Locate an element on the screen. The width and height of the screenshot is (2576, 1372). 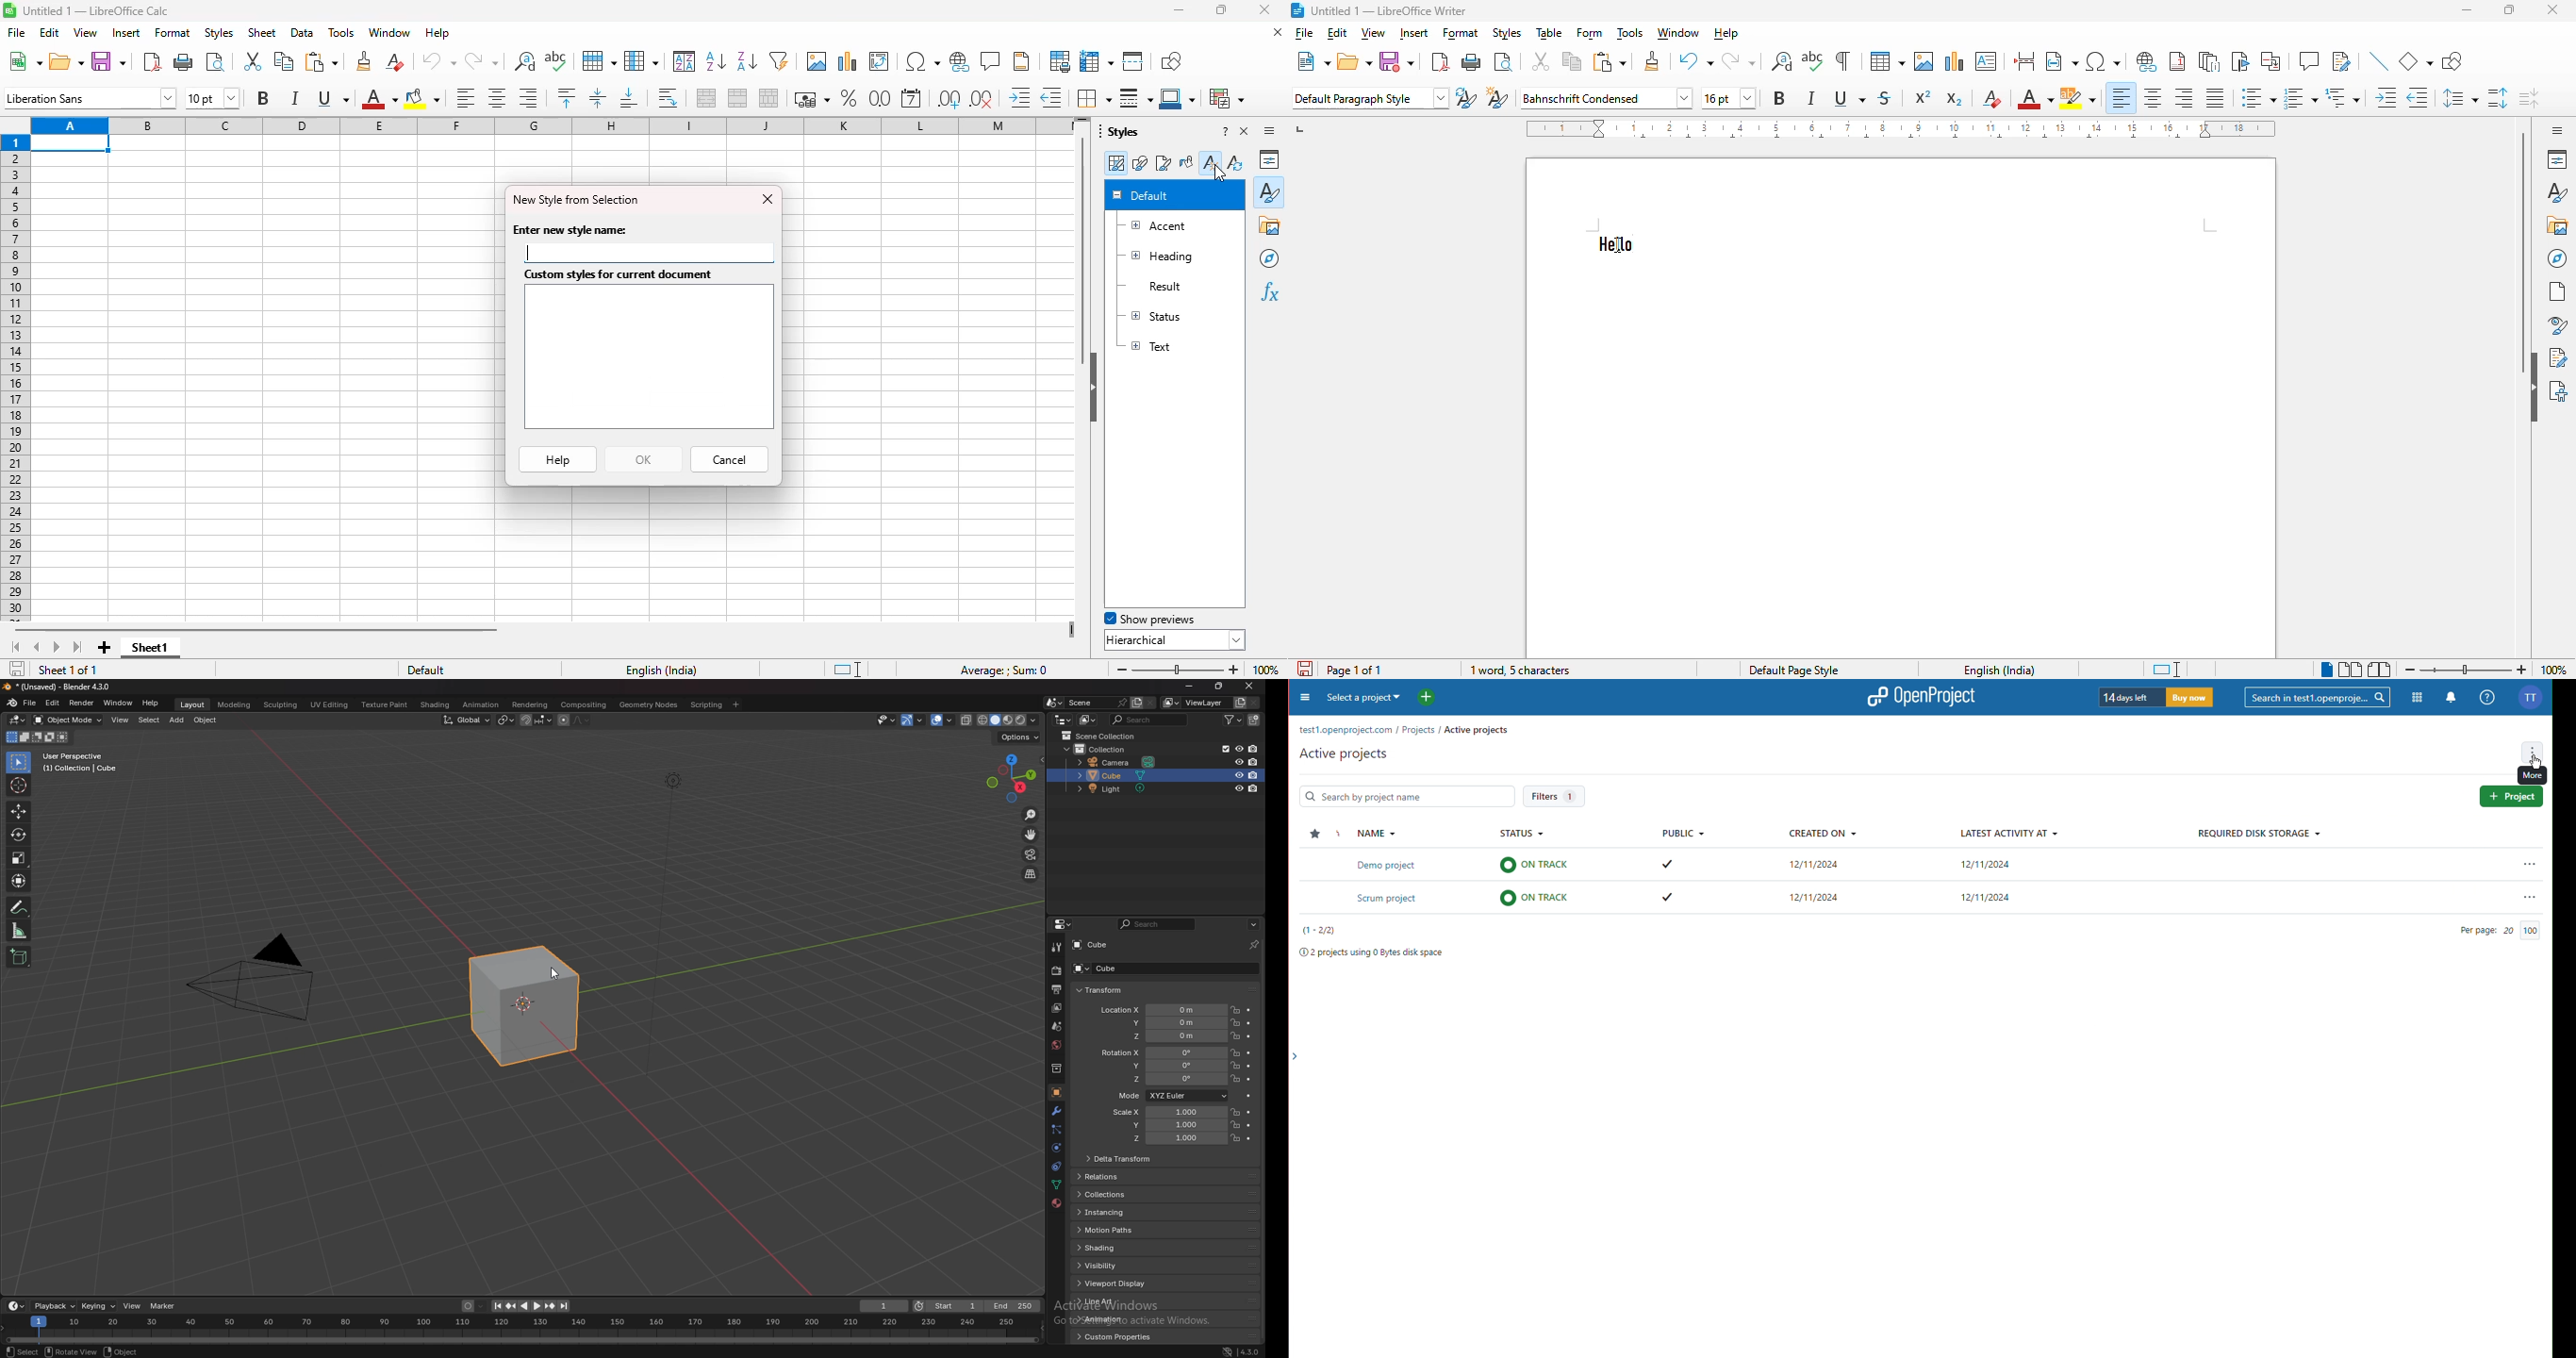
show previews is located at coordinates (1150, 619).